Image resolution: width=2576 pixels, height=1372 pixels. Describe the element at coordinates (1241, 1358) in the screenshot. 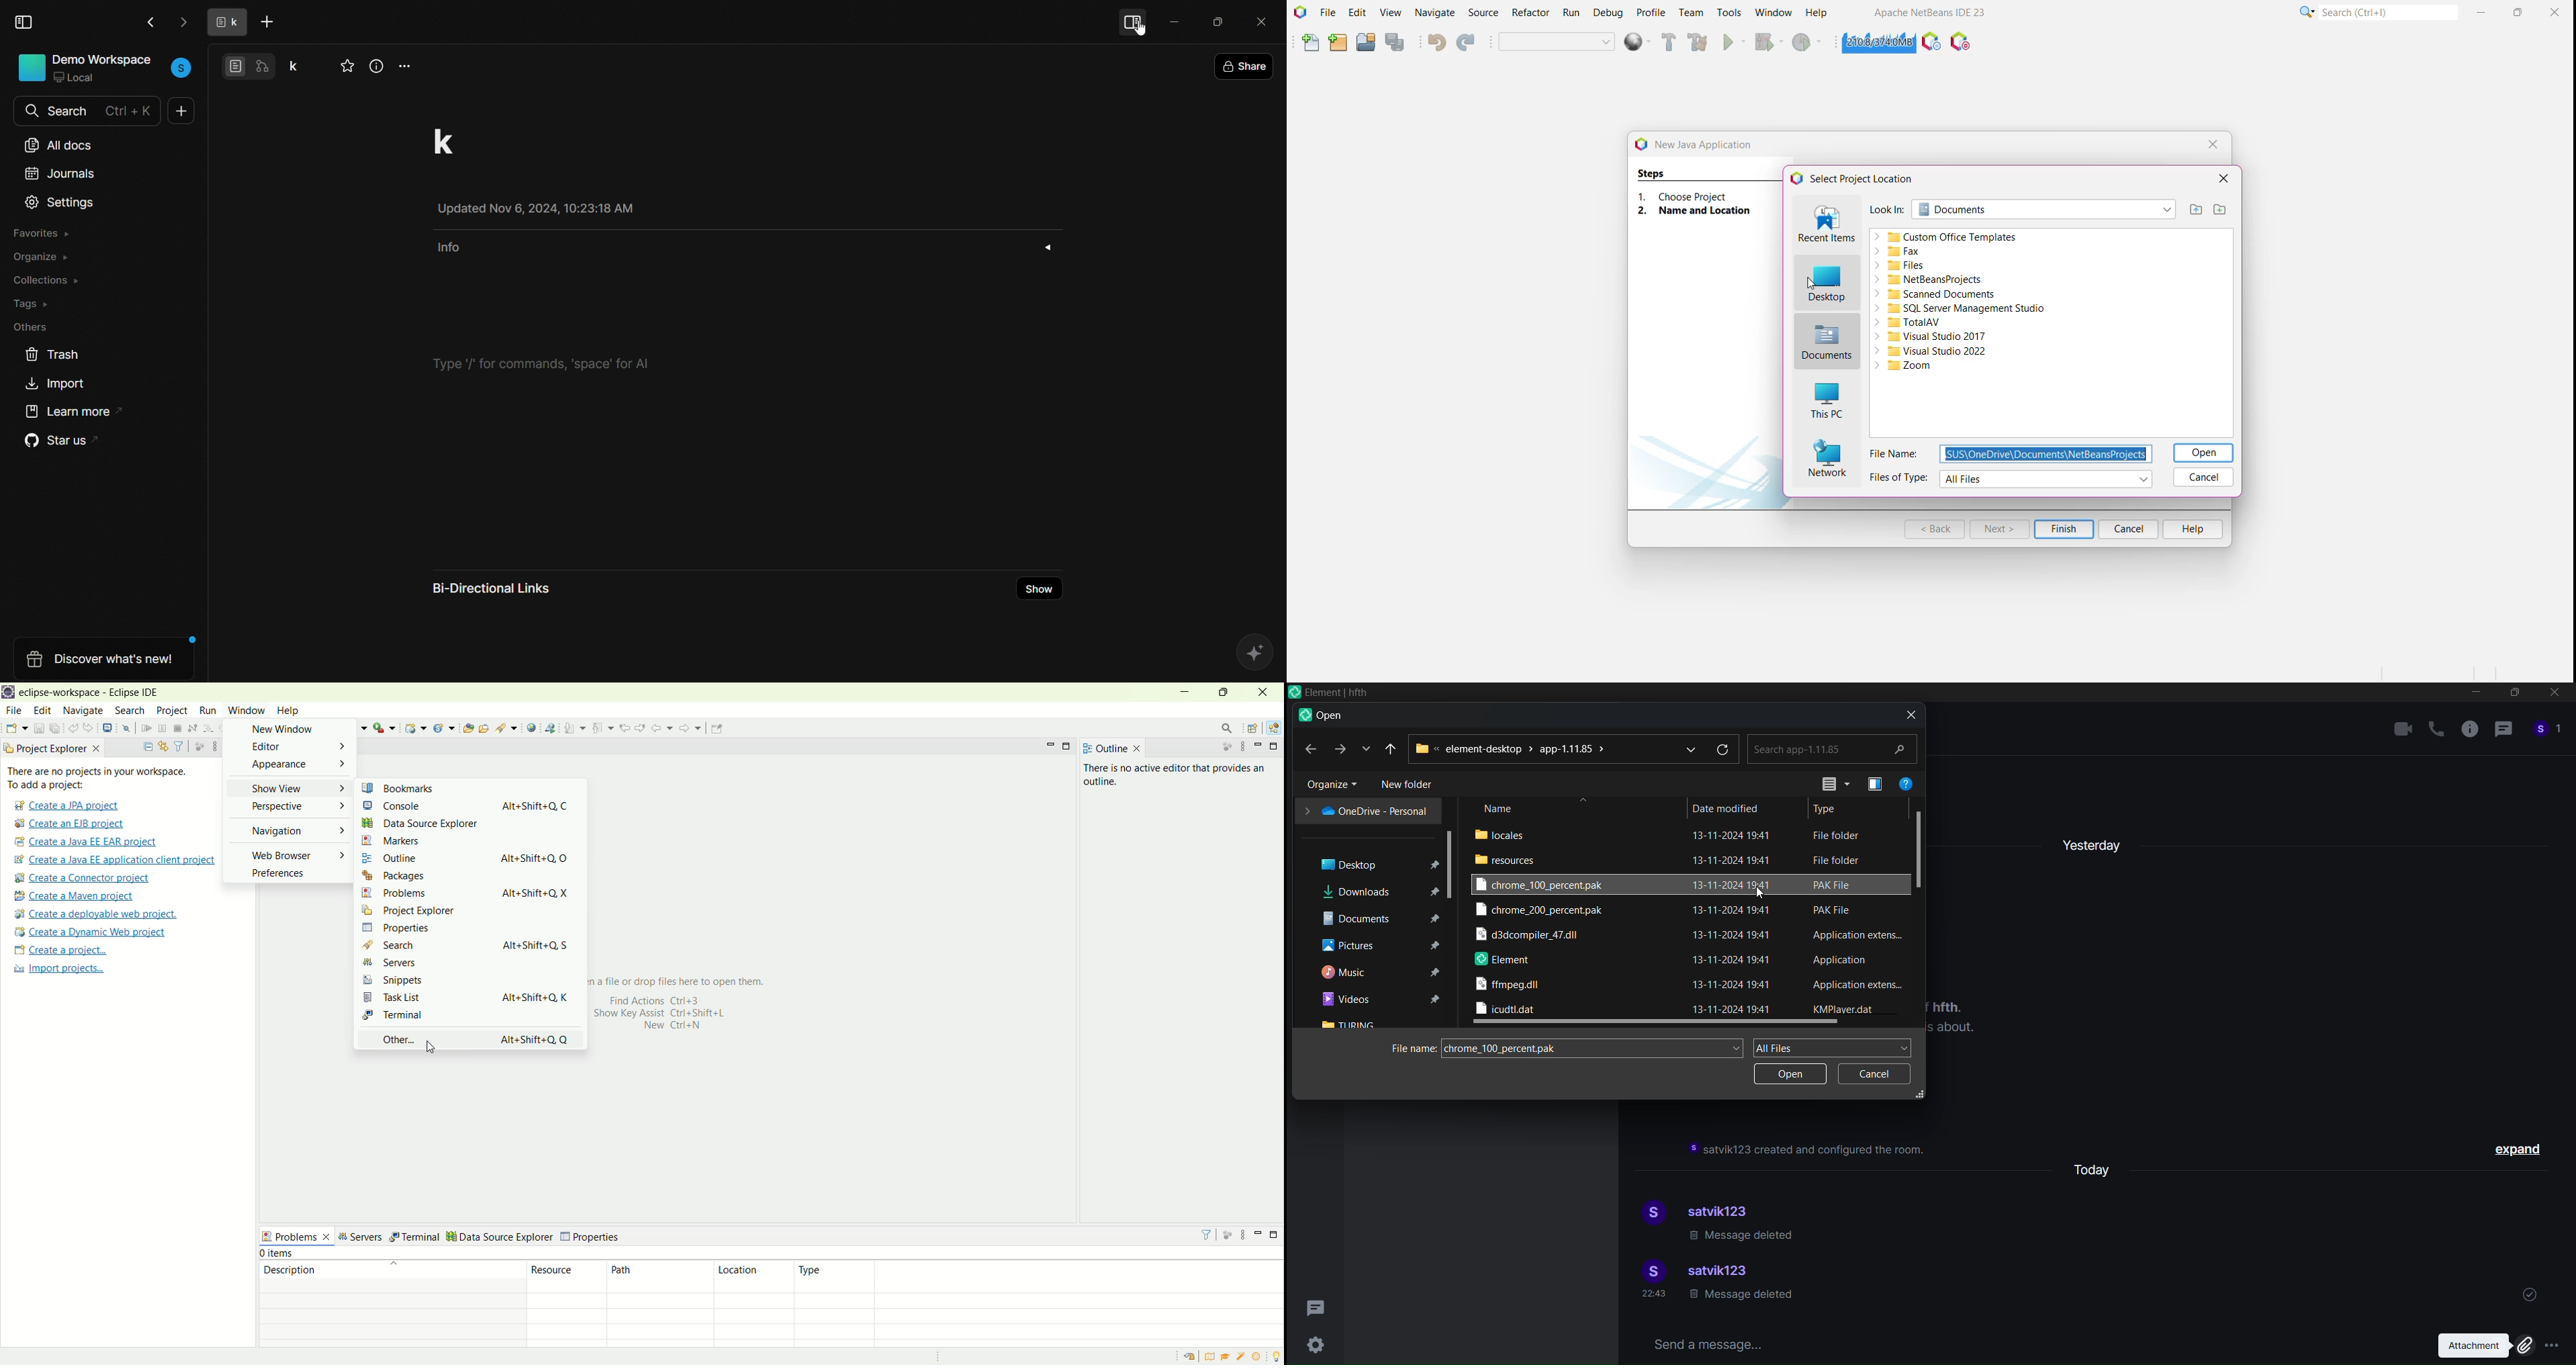

I see `samples` at that location.